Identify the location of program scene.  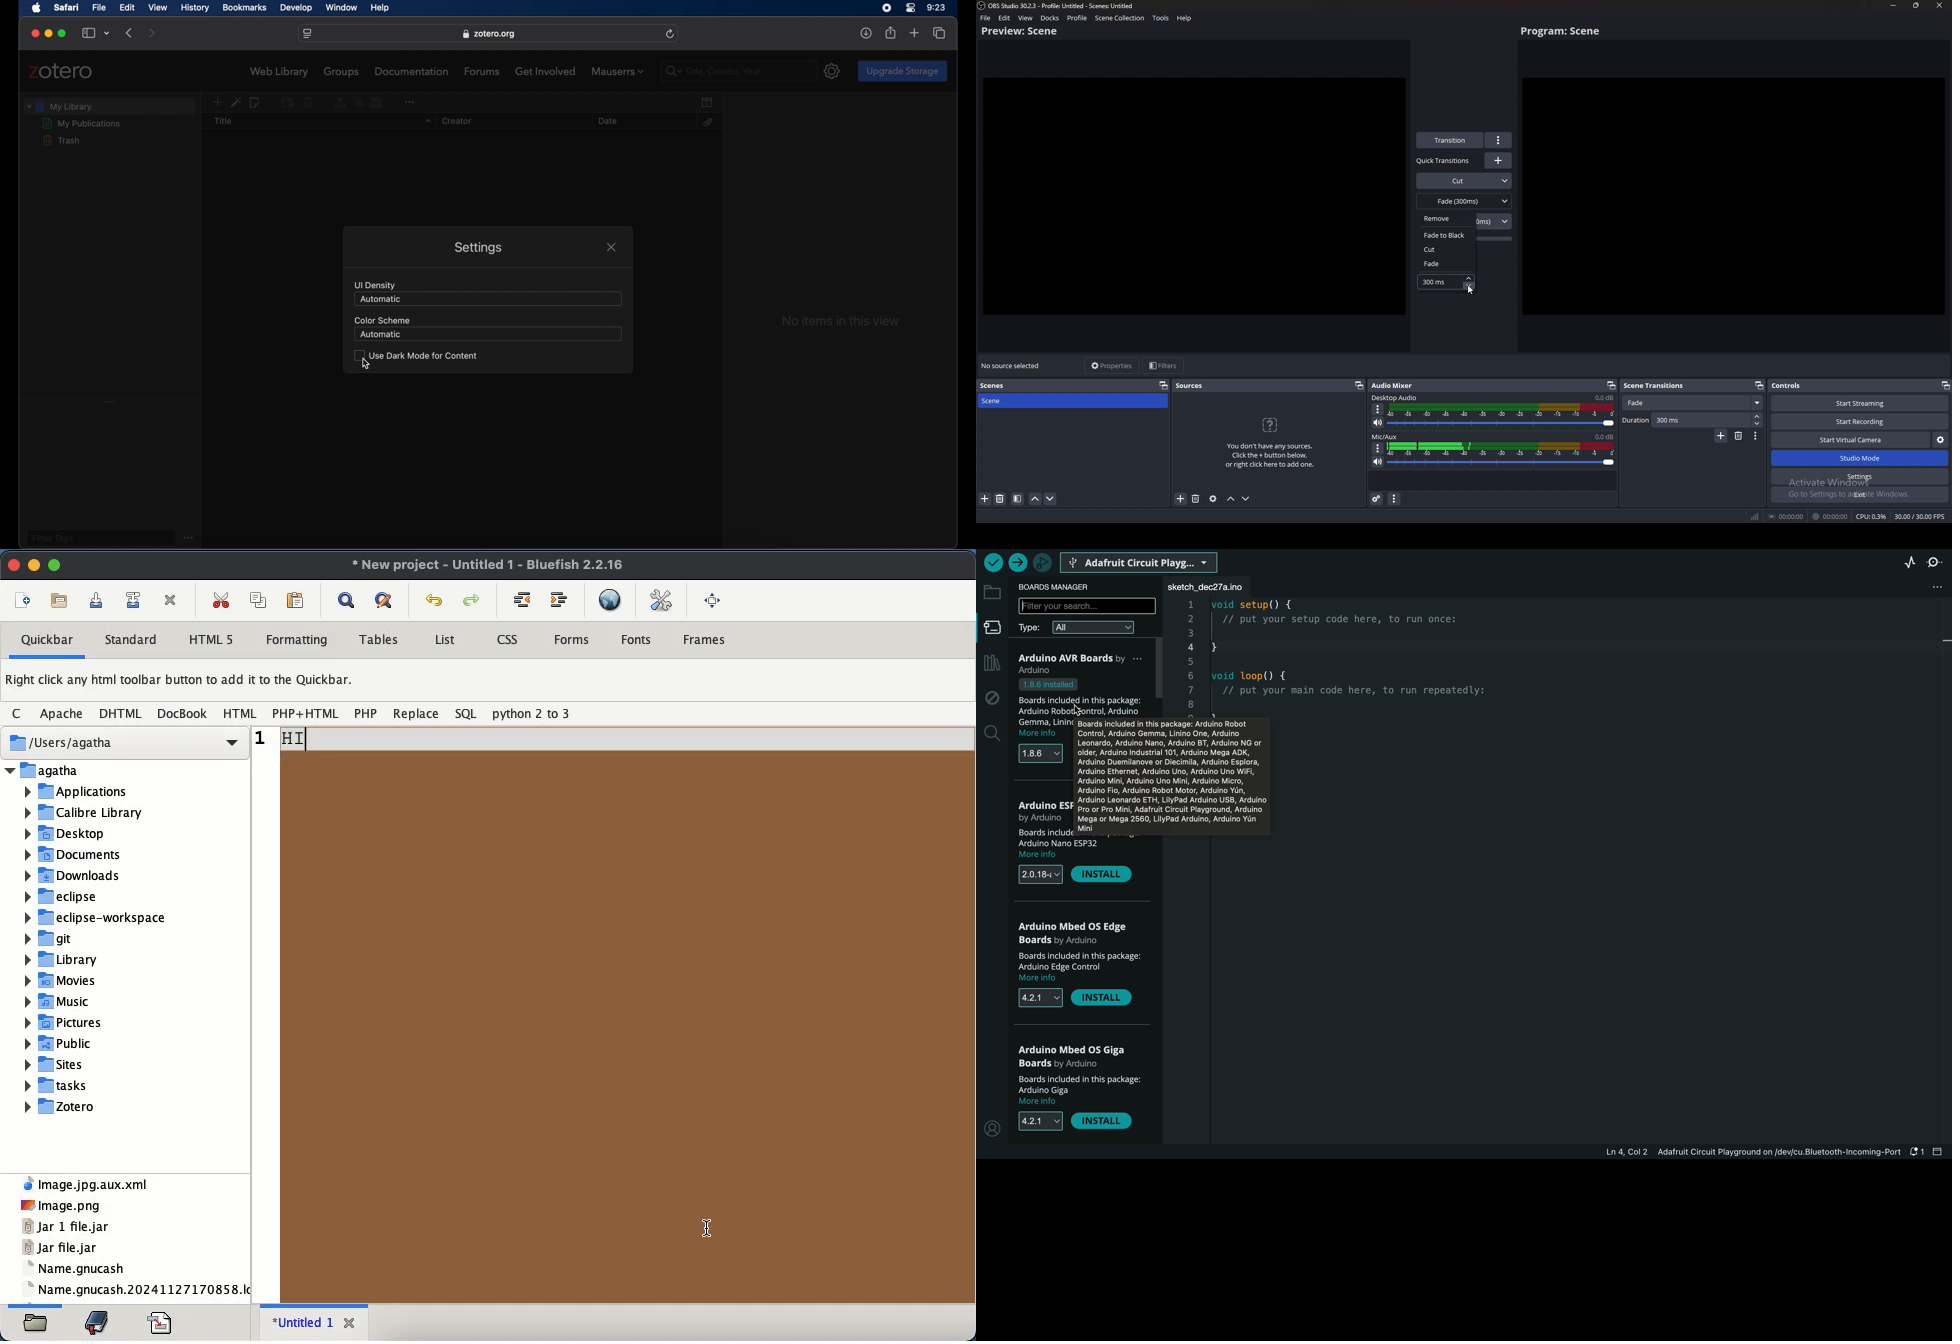
(1563, 32).